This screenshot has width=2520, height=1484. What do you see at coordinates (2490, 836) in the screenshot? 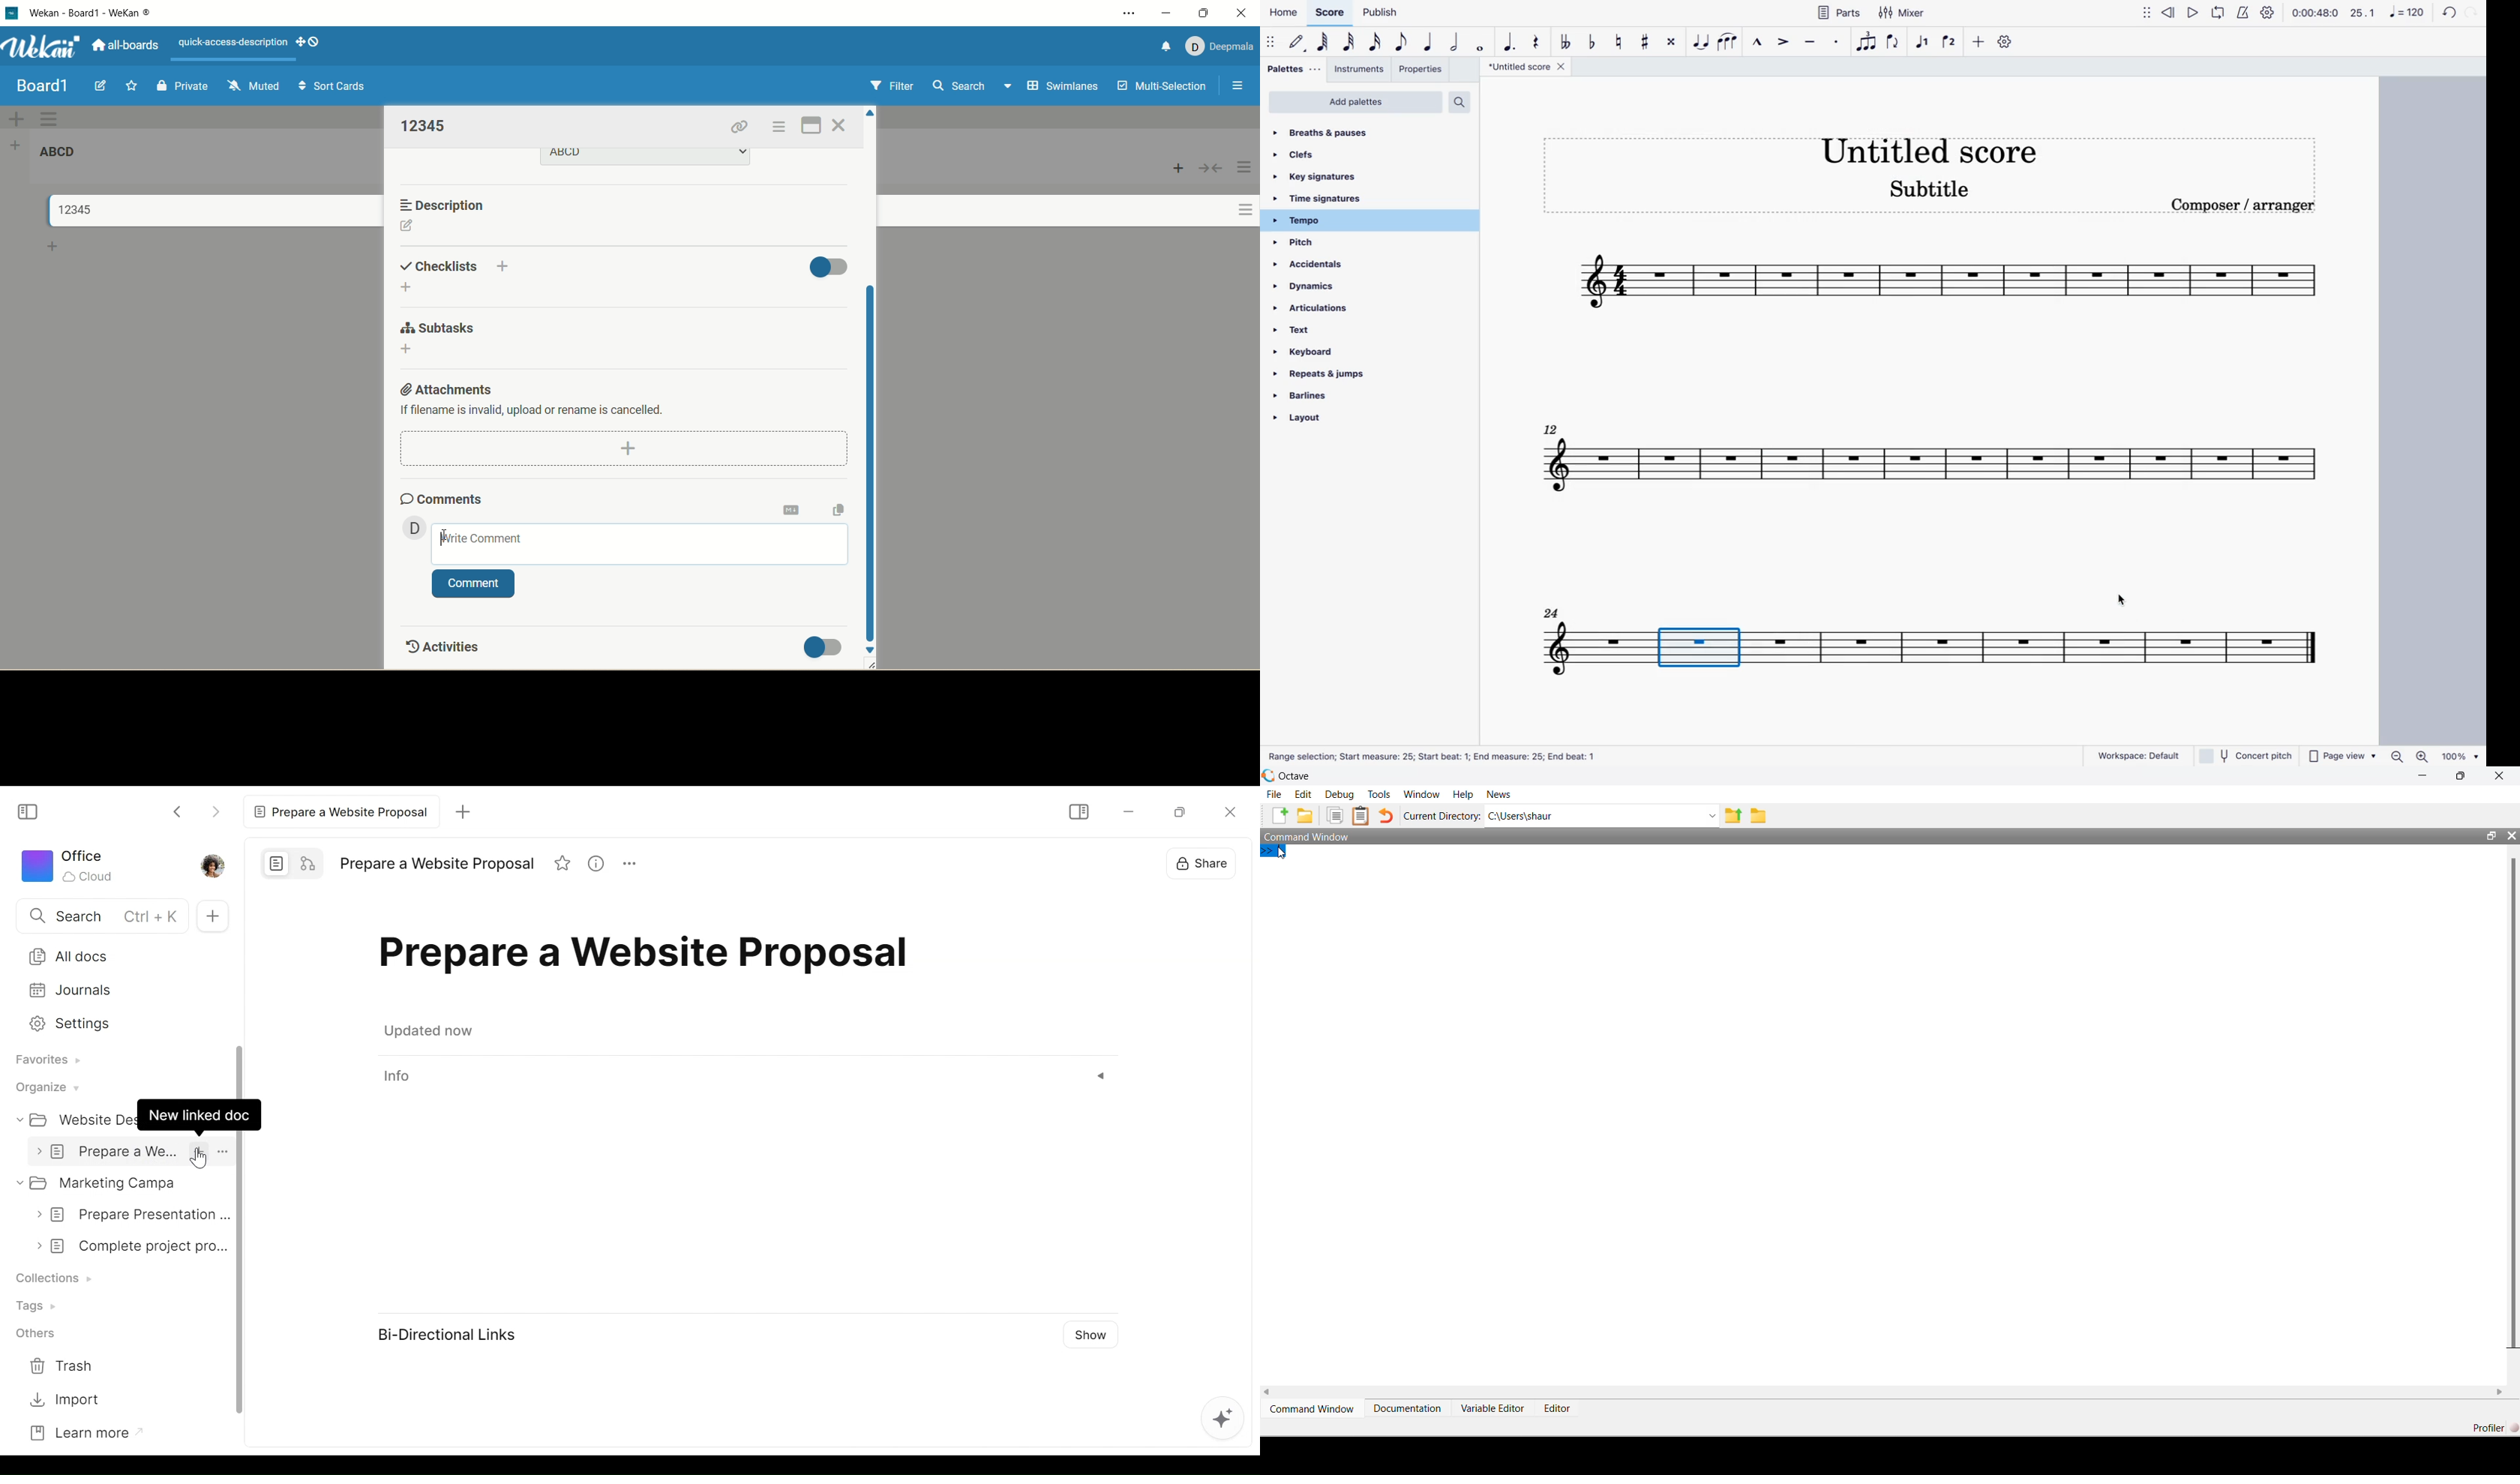
I see `maximize` at bounding box center [2490, 836].